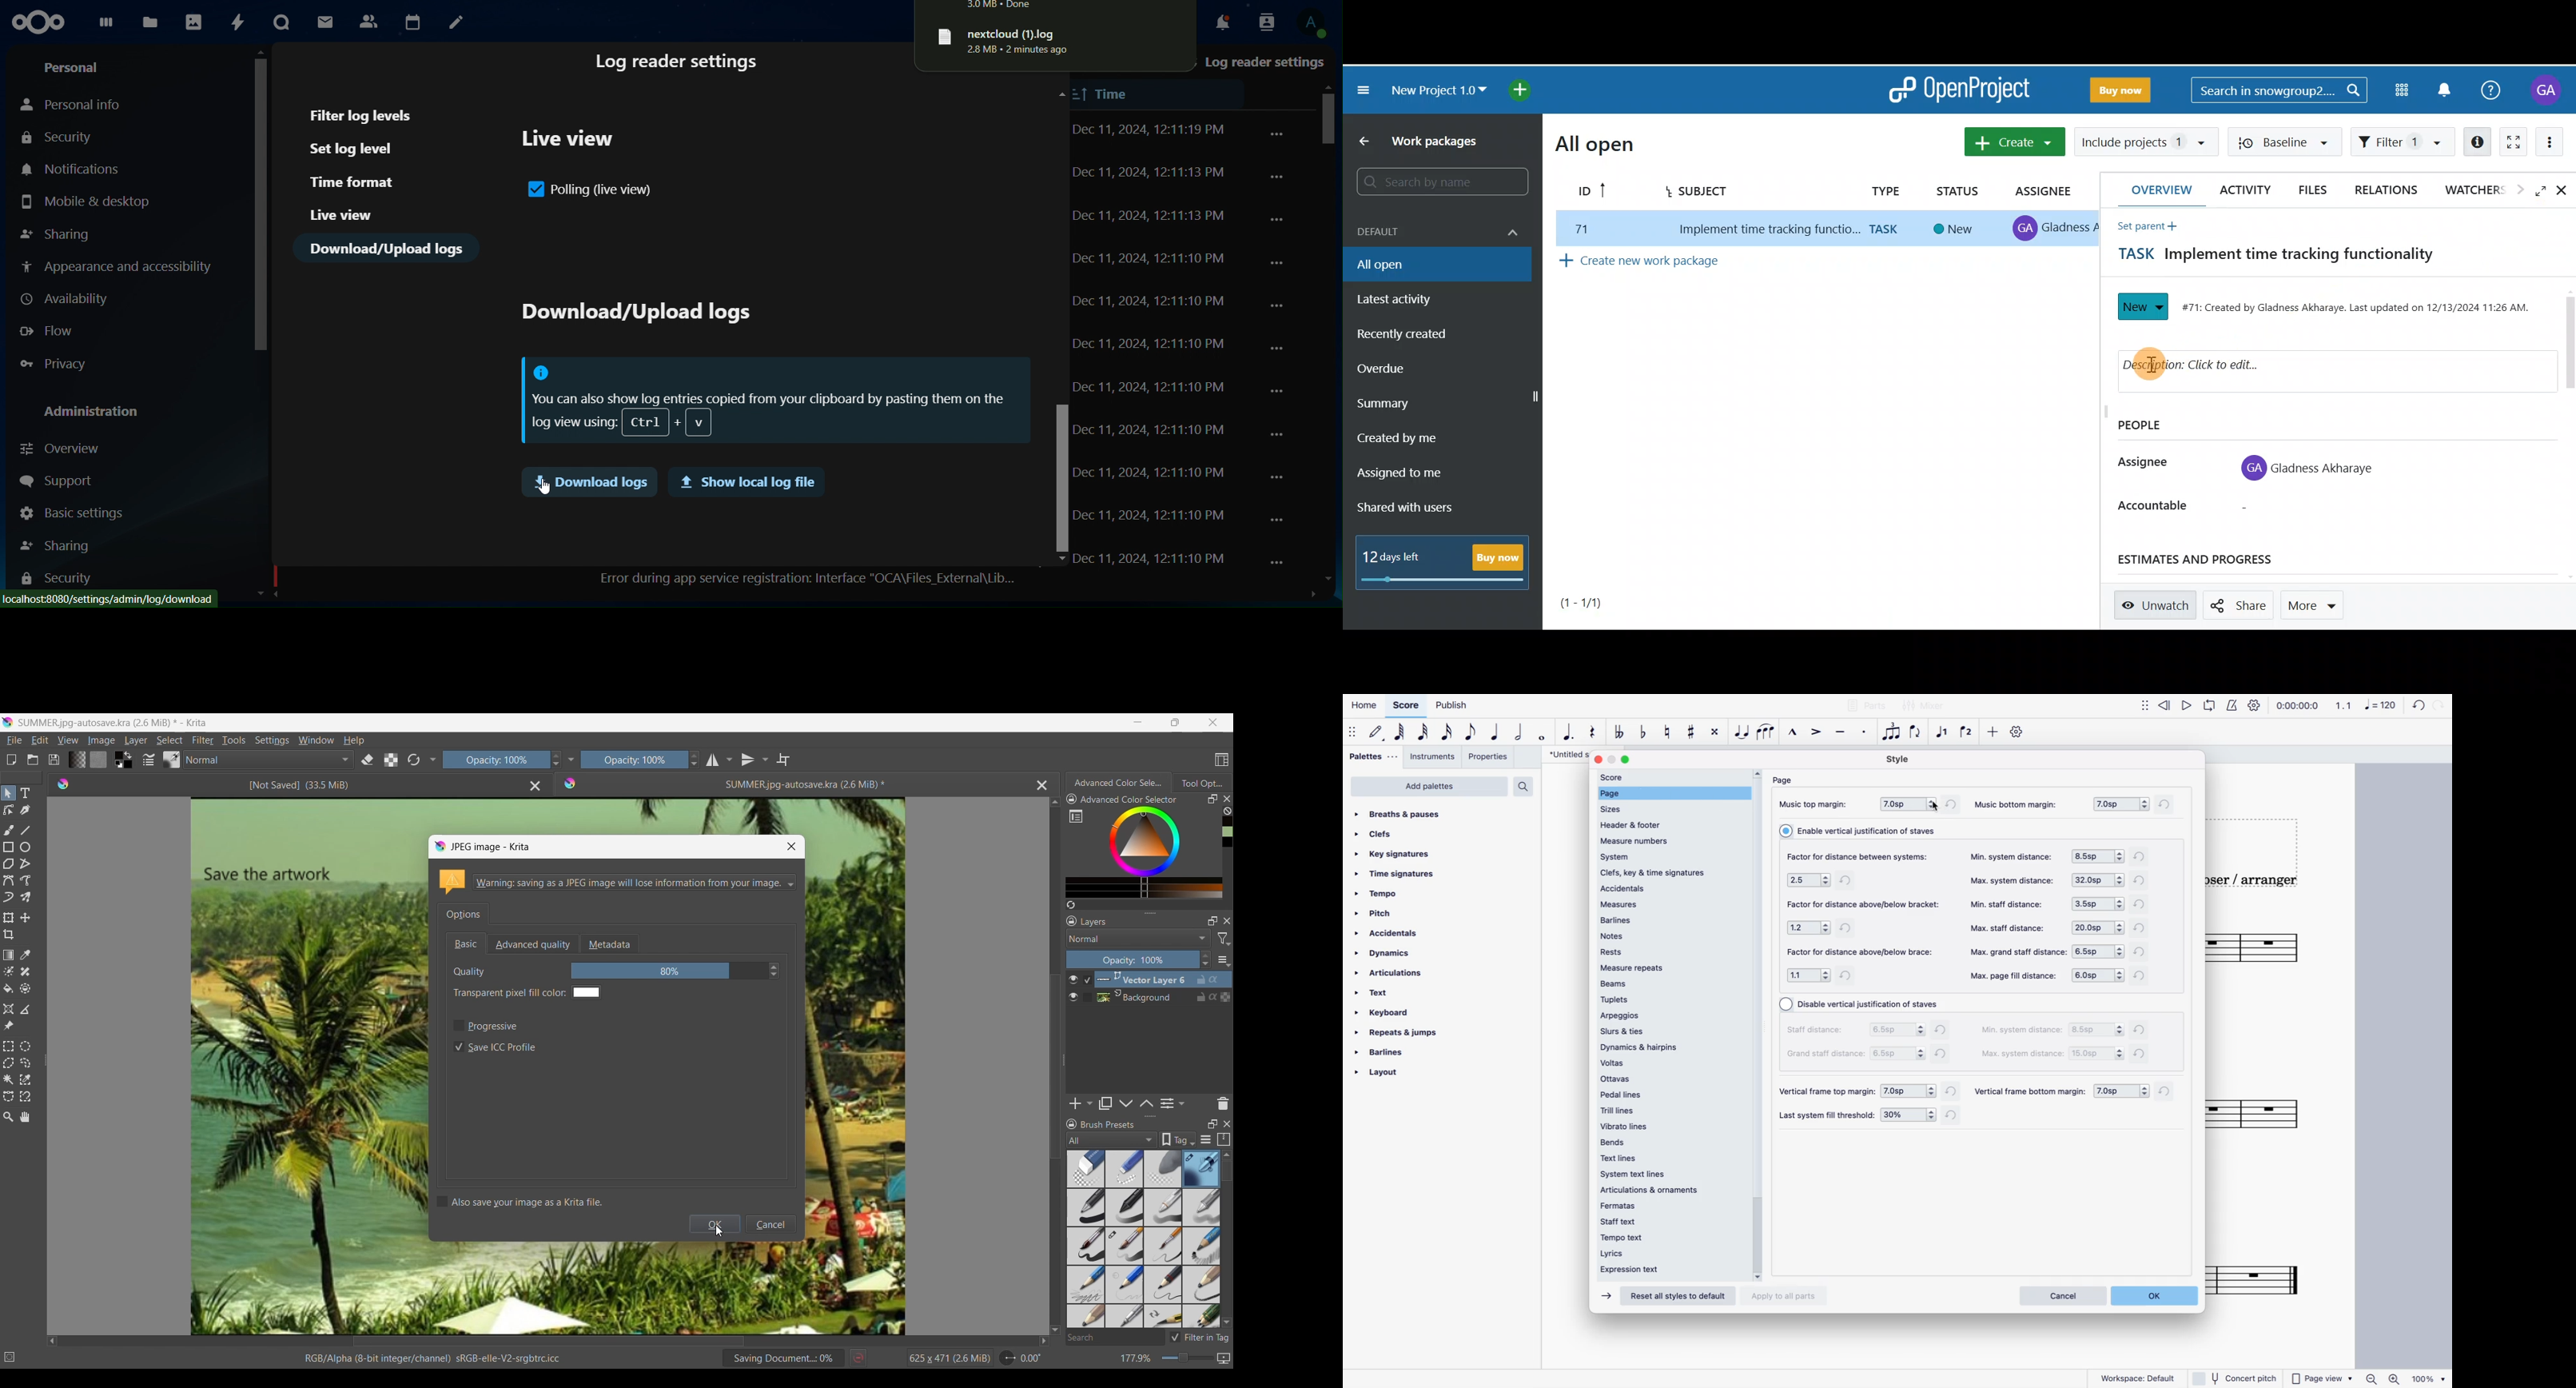  Describe the element at coordinates (58, 231) in the screenshot. I see `sharing` at that location.